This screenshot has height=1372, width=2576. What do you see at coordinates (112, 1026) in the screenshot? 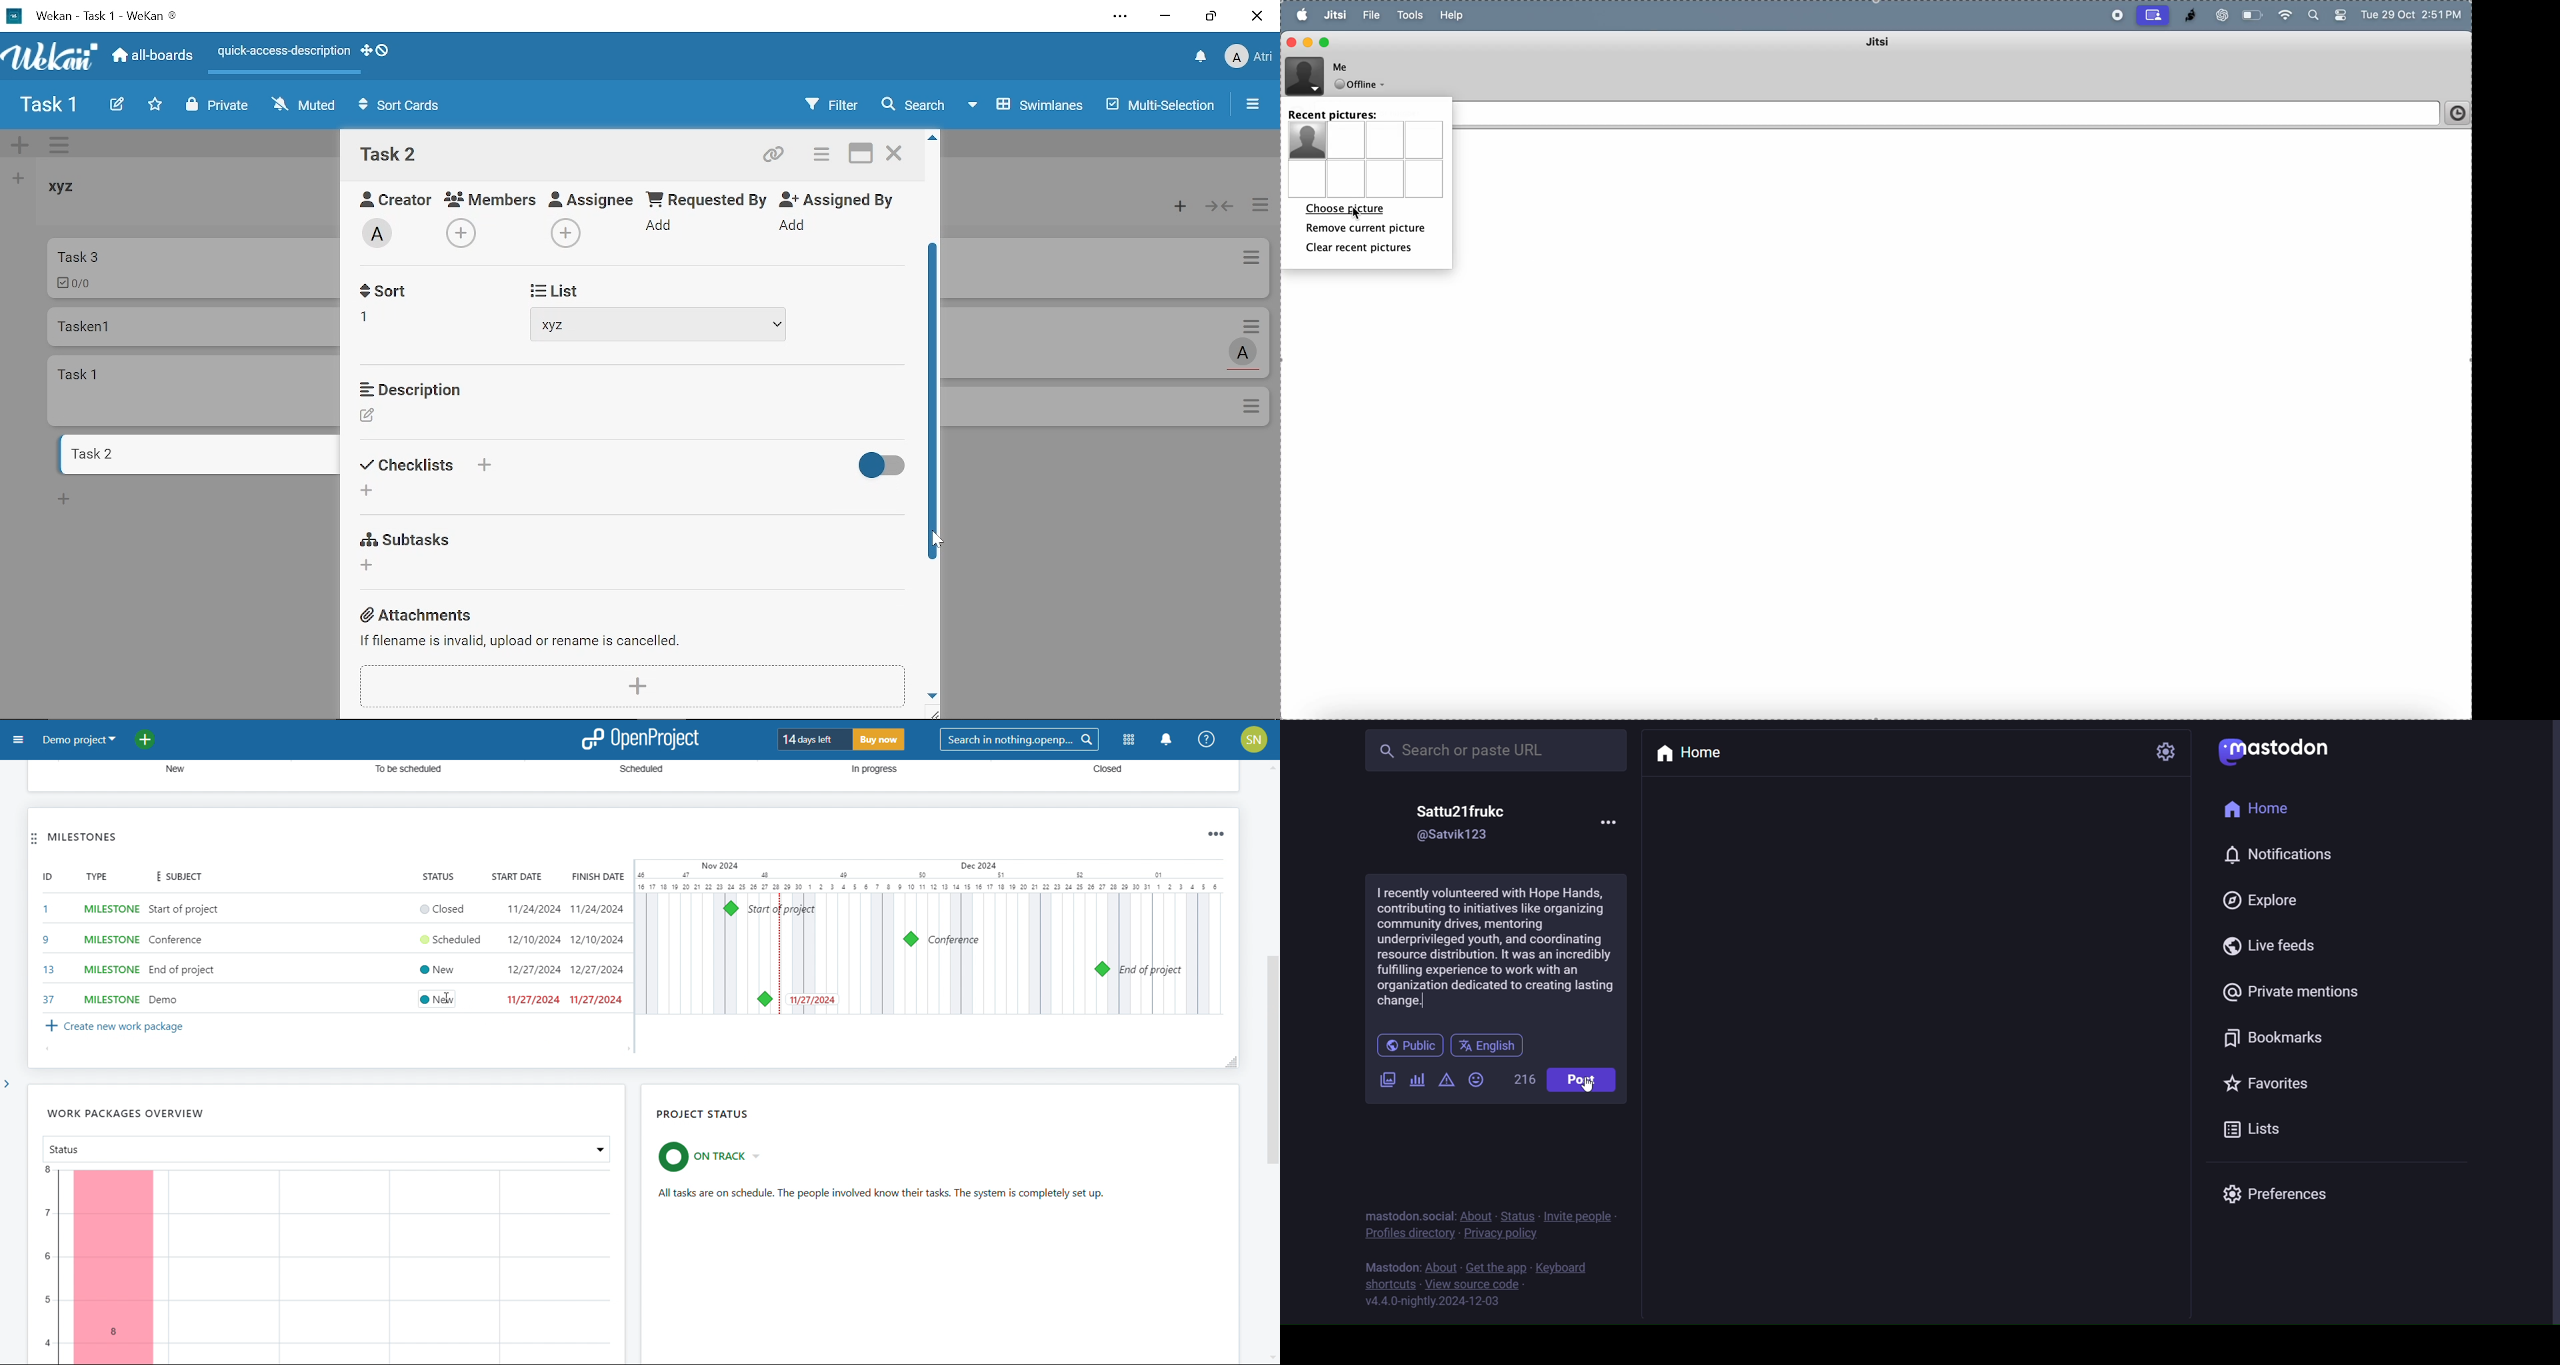
I see `create new work package` at bounding box center [112, 1026].